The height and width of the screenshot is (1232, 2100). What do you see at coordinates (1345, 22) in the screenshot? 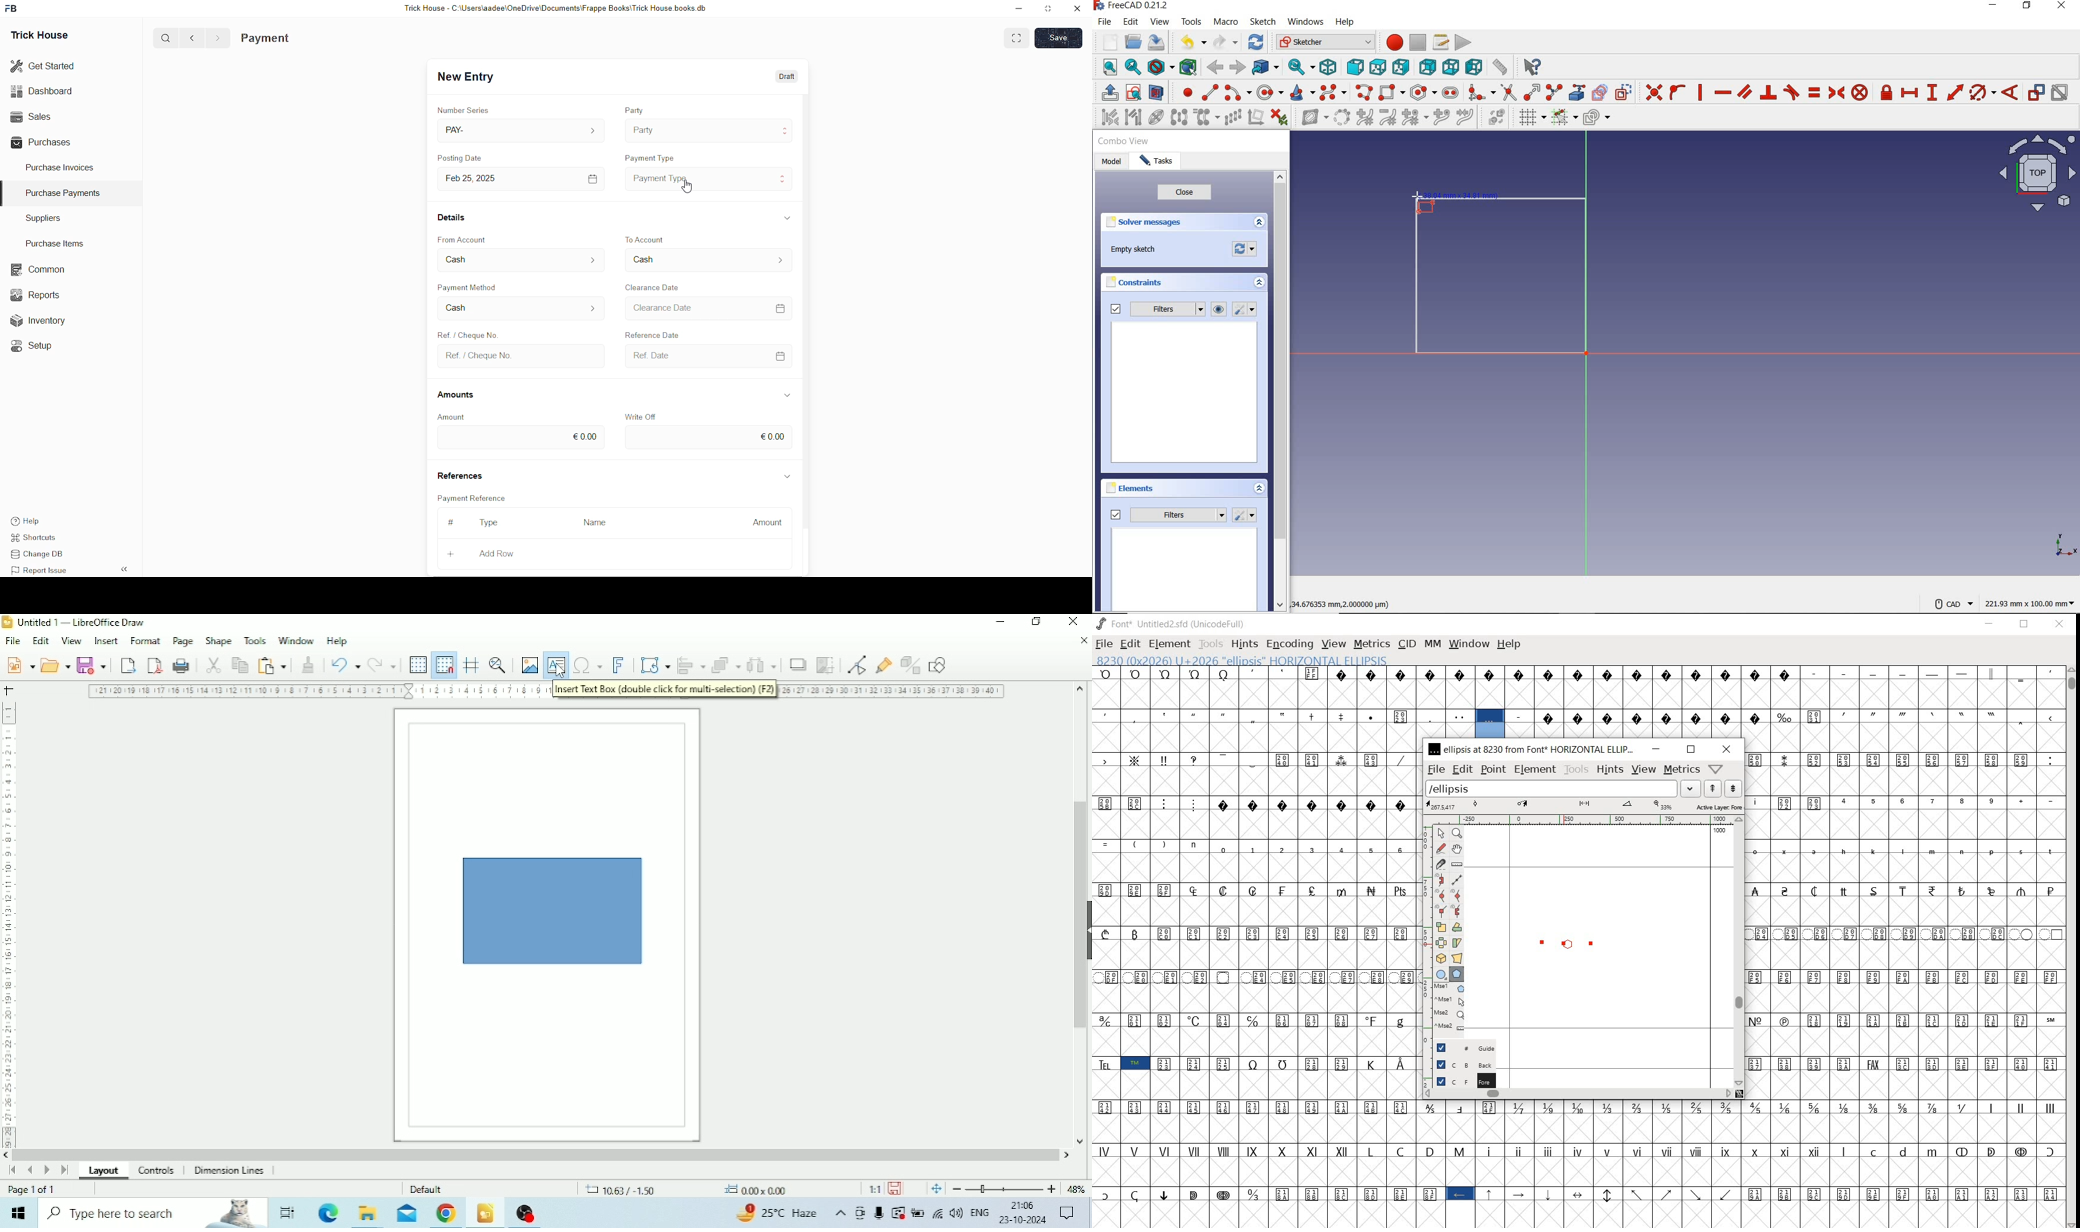
I see `help` at bounding box center [1345, 22].